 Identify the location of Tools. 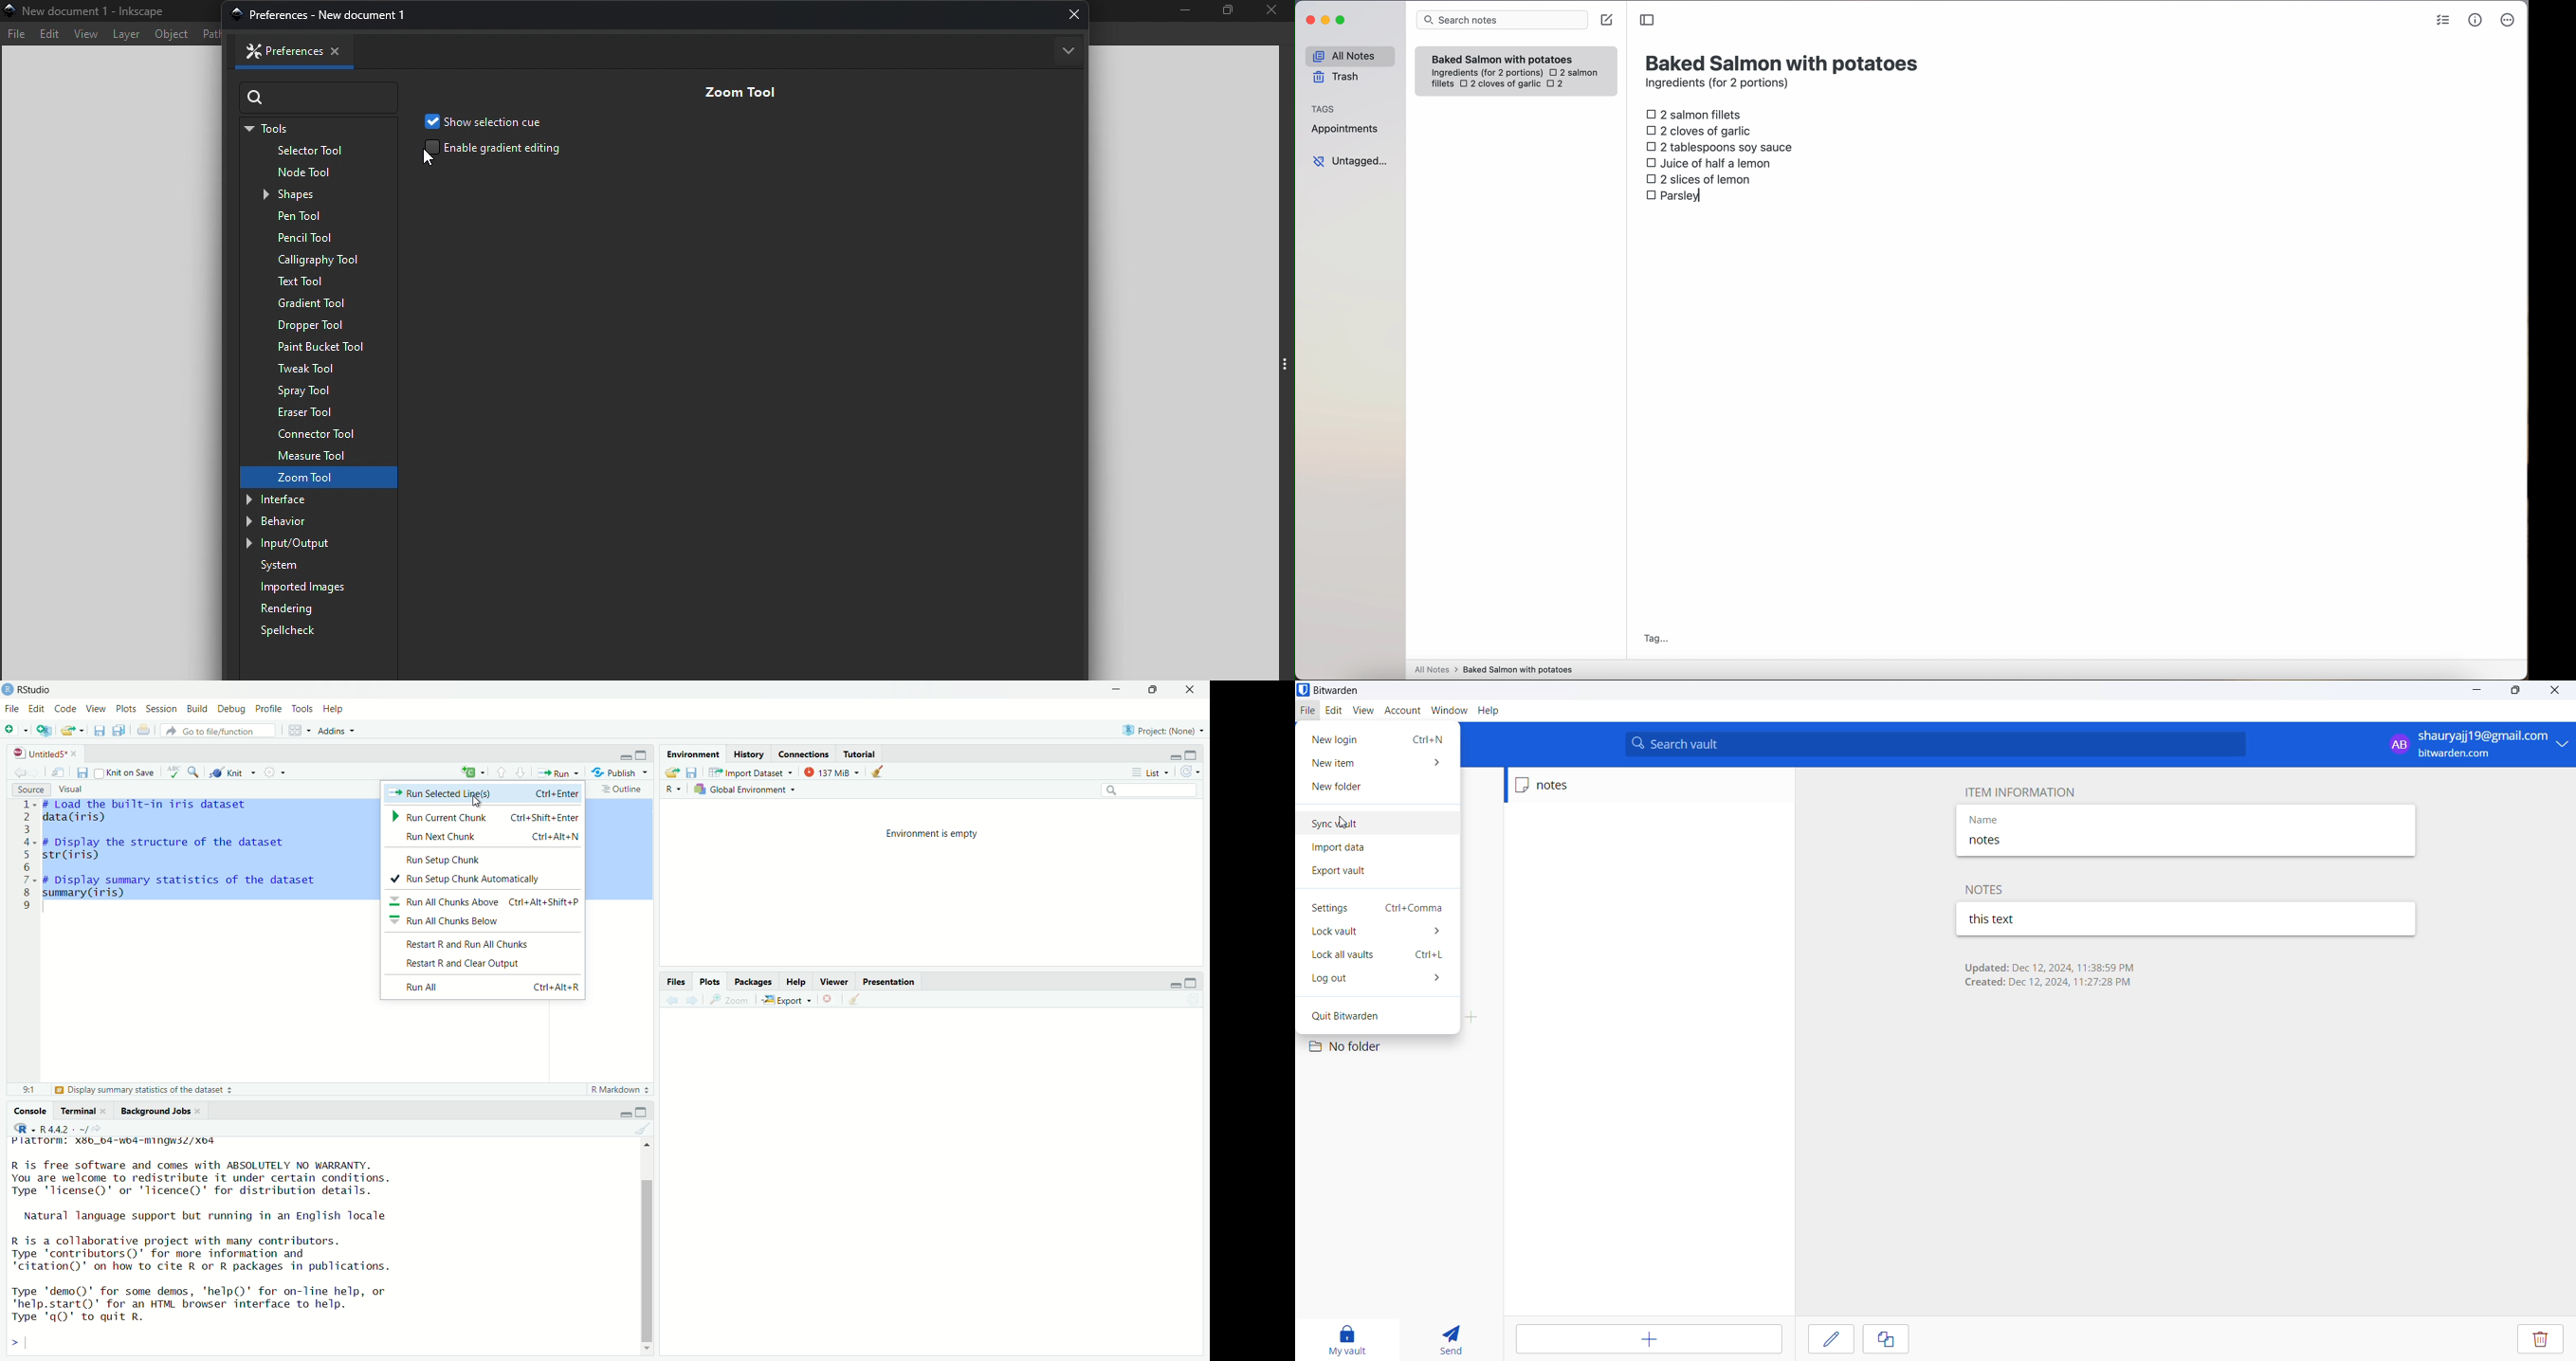
(304, 709).